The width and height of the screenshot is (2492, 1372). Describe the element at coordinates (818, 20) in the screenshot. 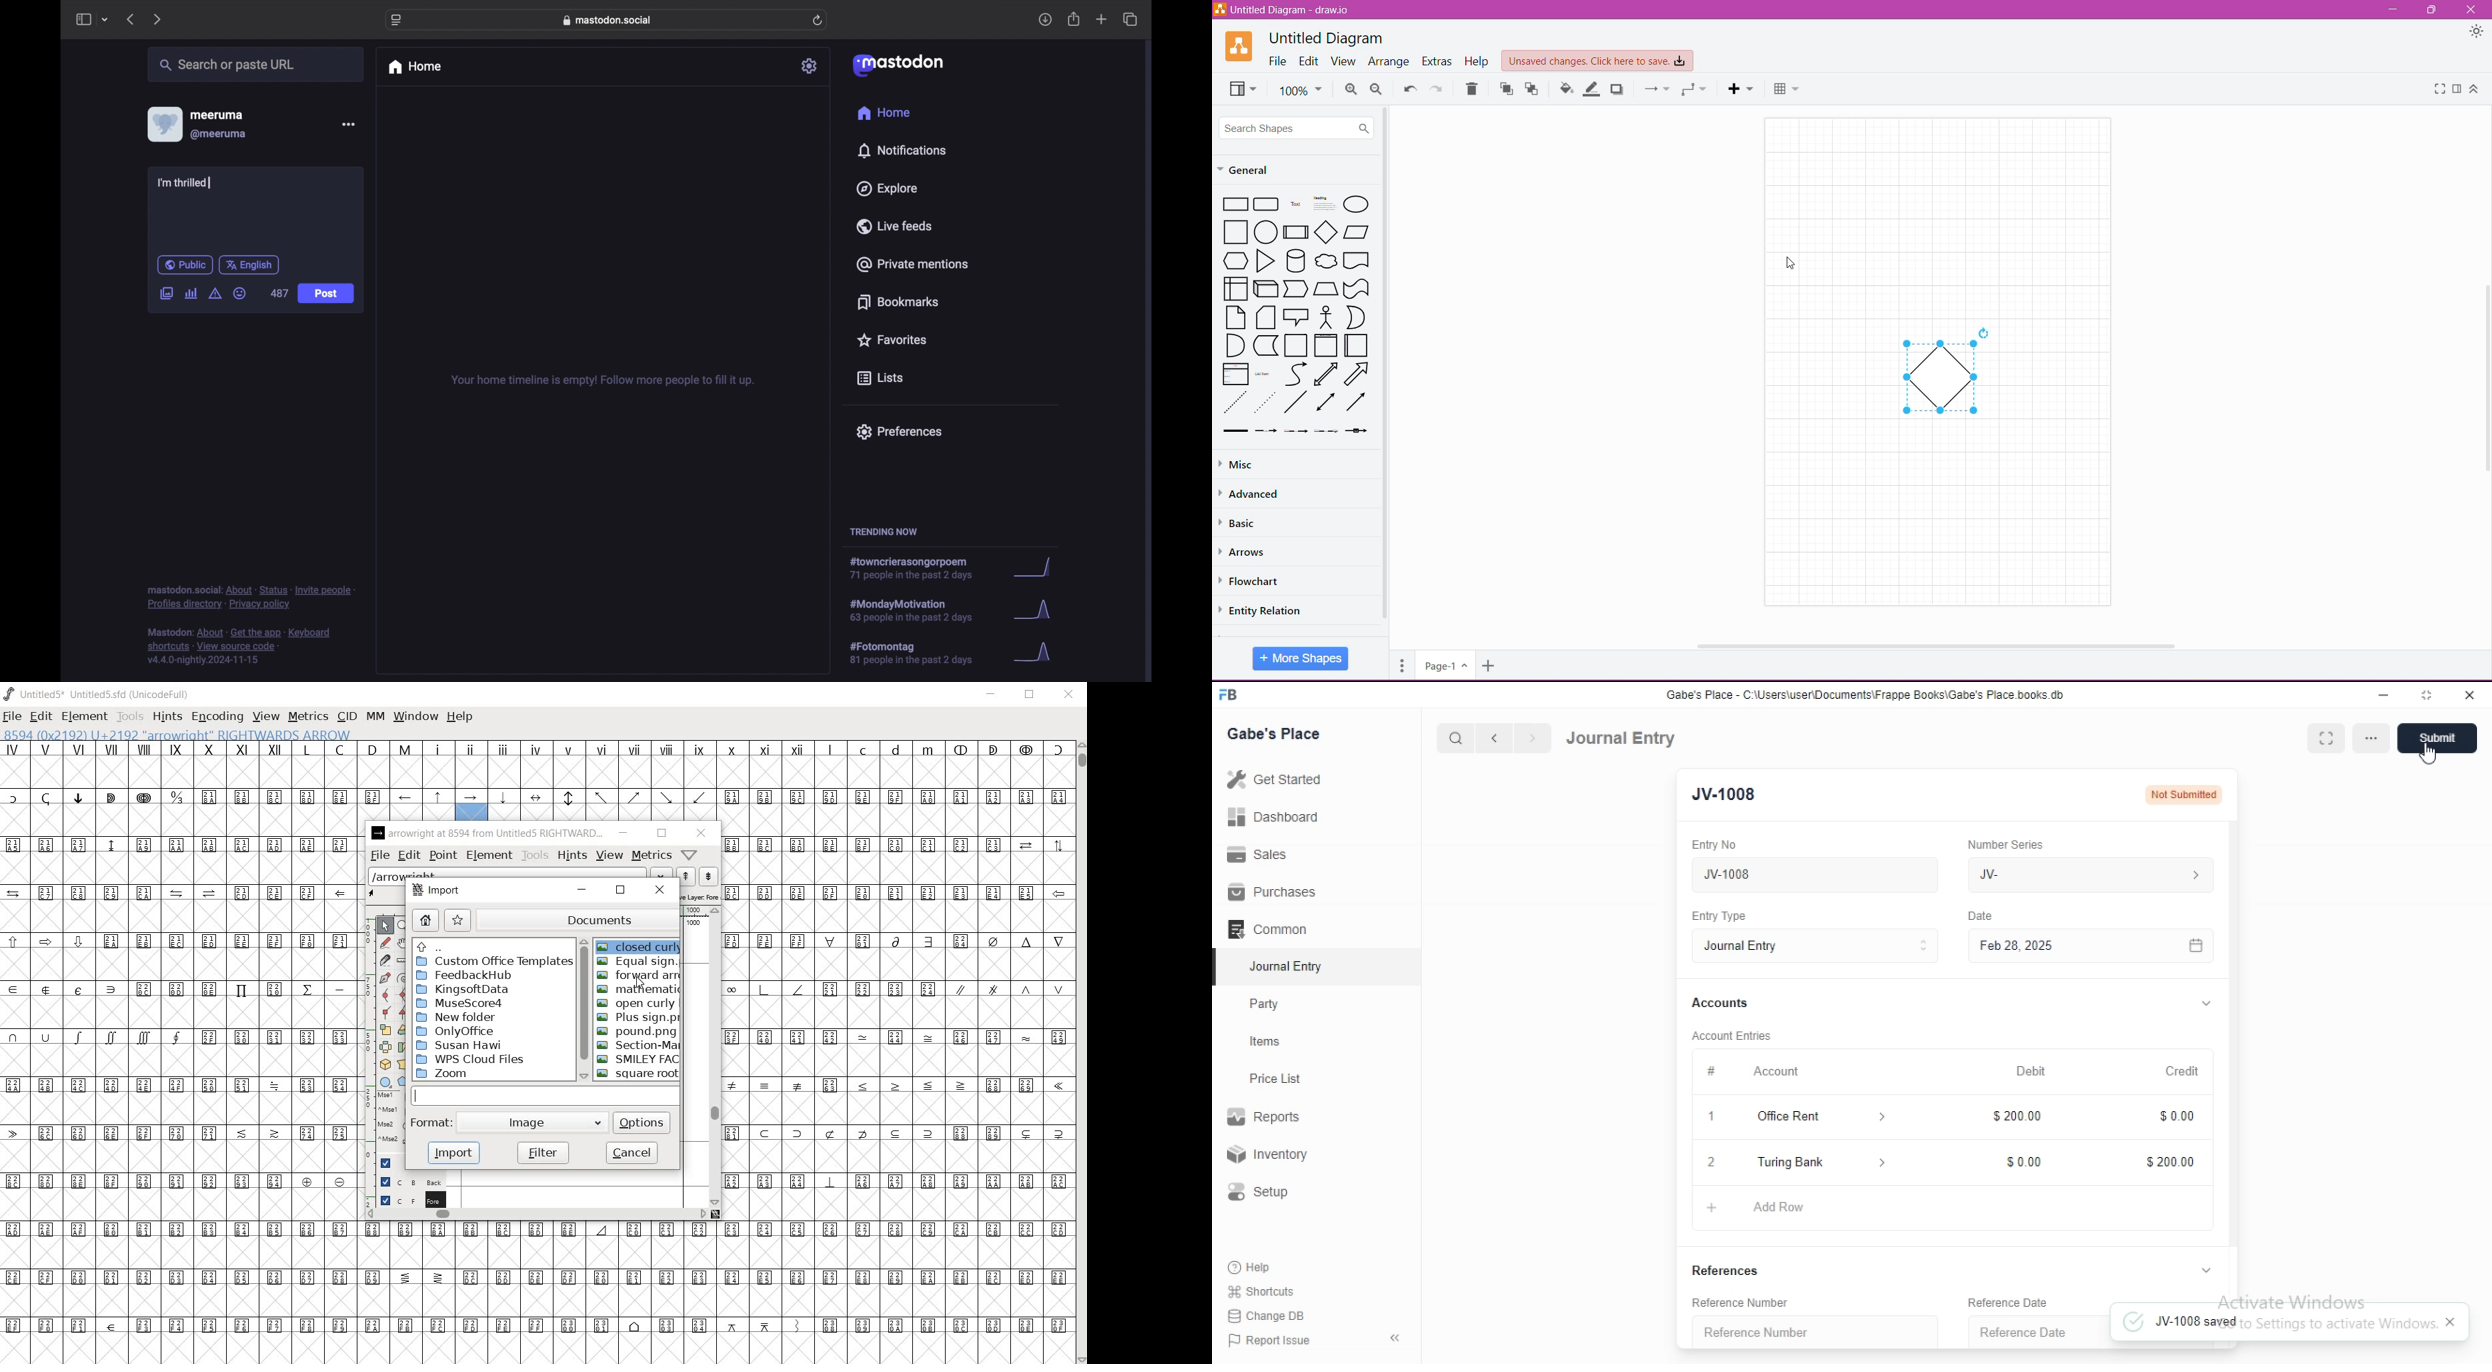

I see `refresh` at that location.